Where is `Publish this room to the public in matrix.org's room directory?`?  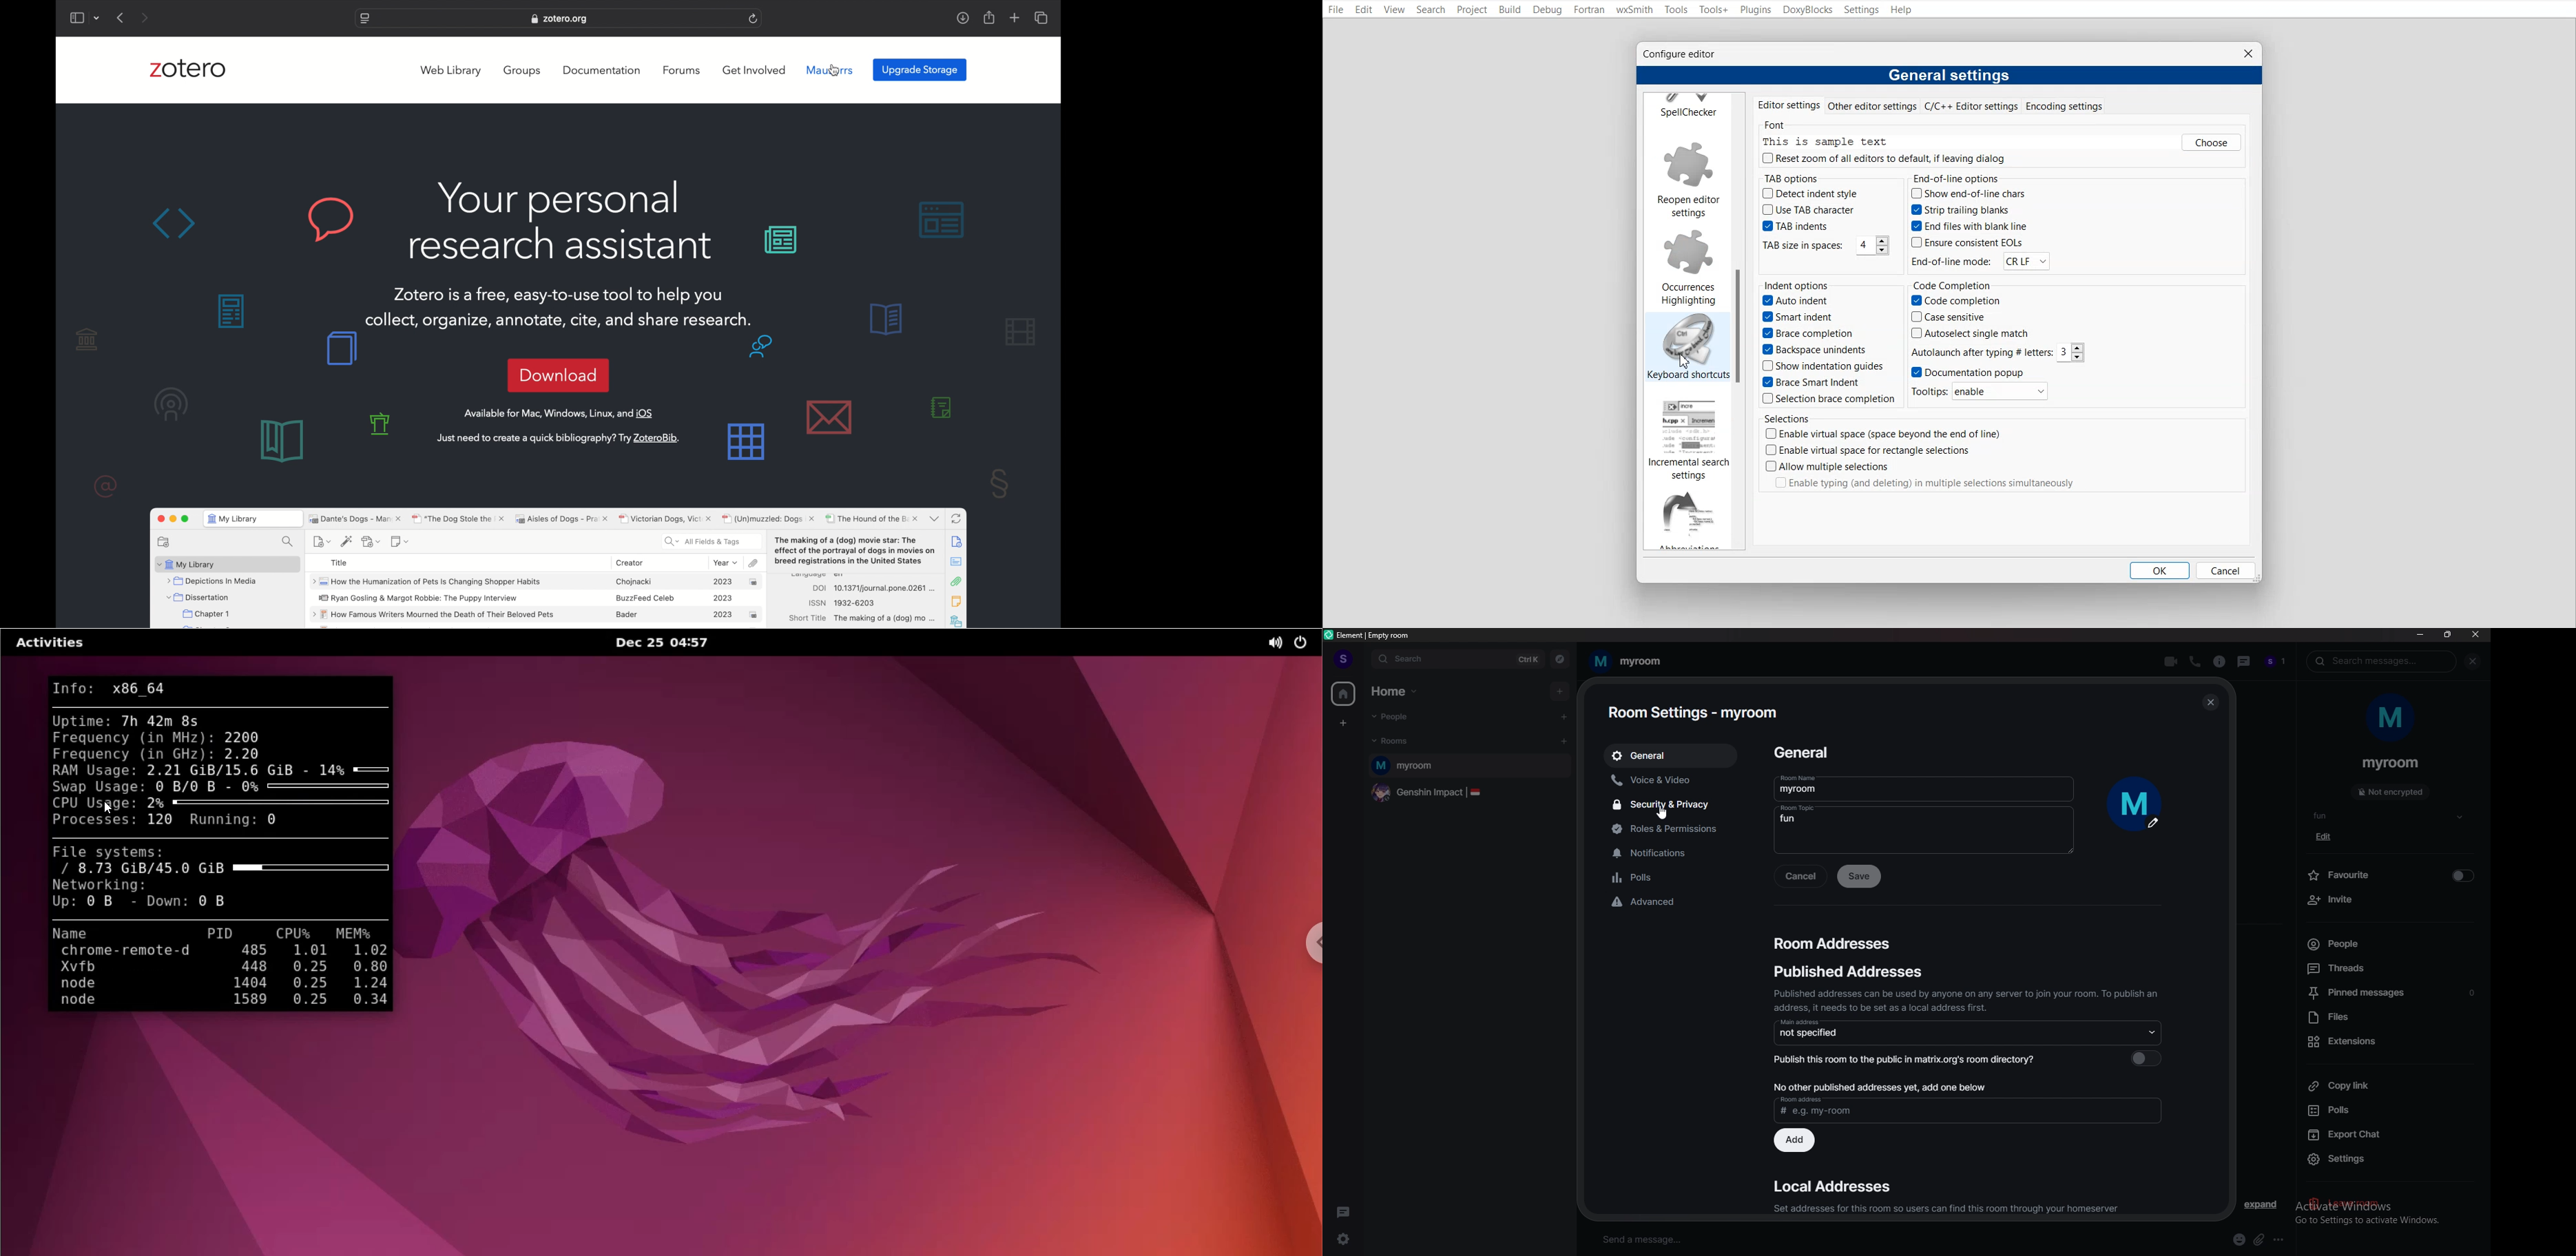 Publish this room to the public in matrix.org's room directory? is located at coordinates (1966, 1058).